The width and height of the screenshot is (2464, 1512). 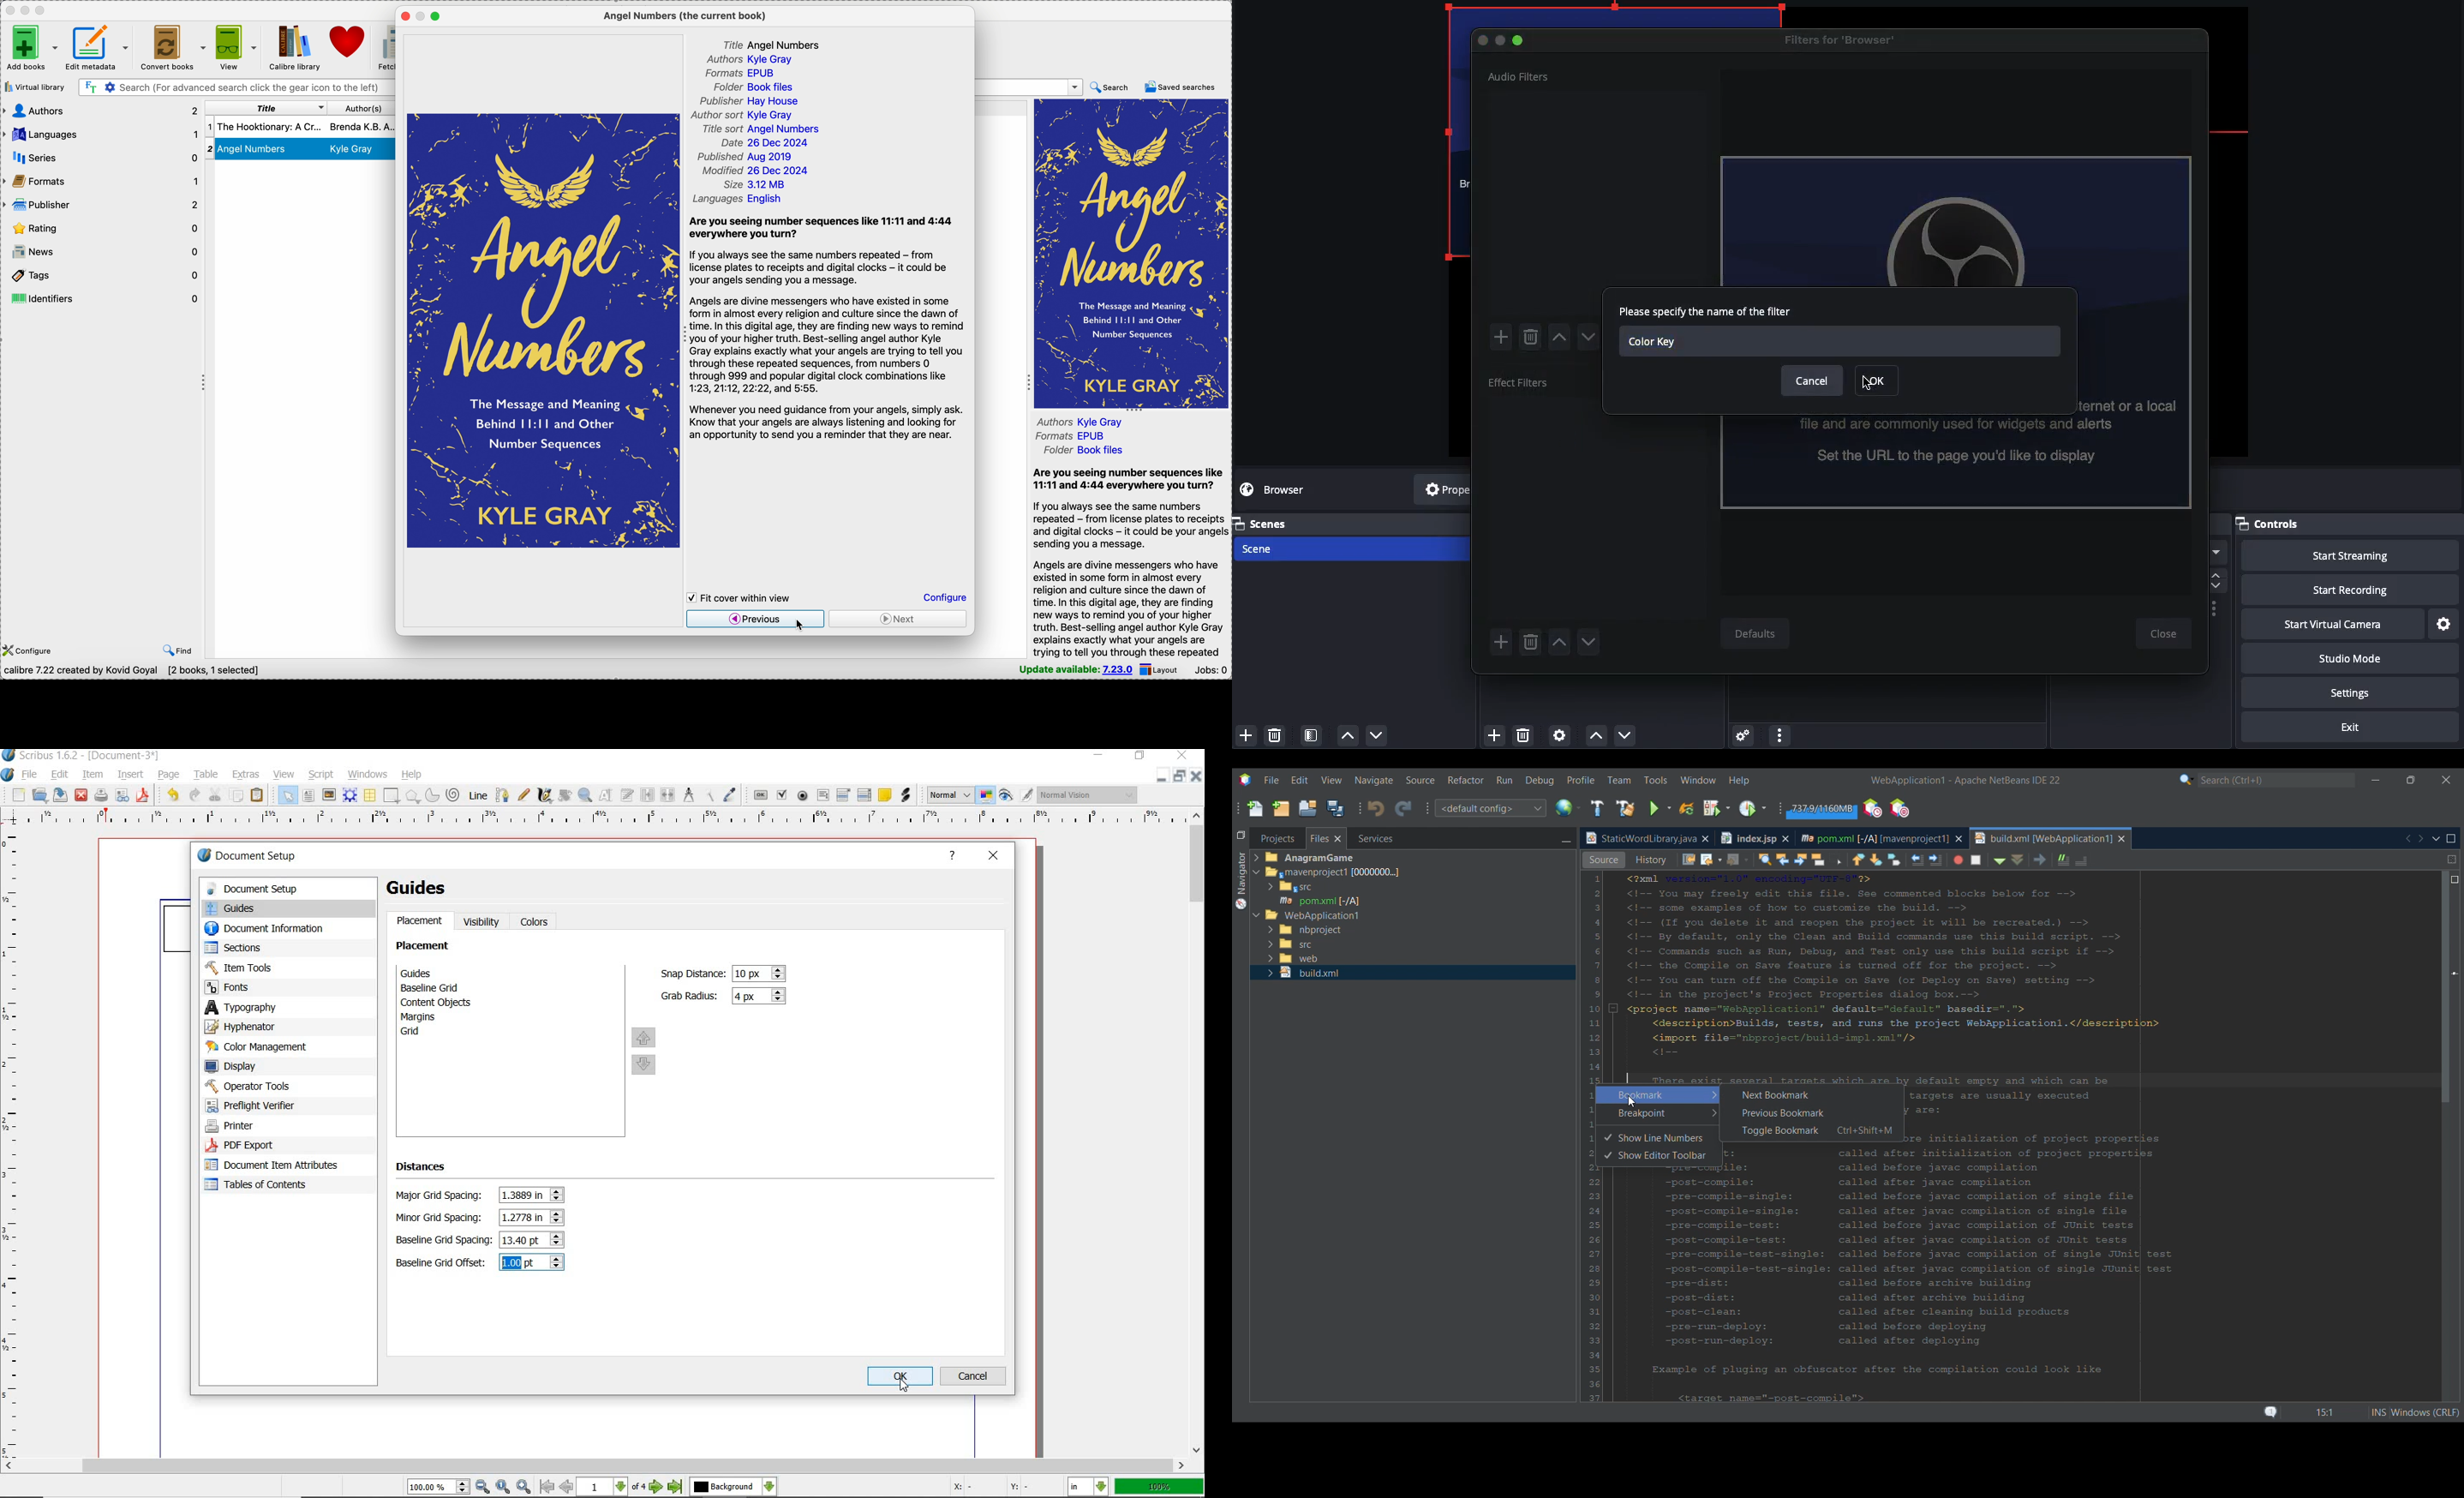 What do you see at coordinates (597, 821) in the screenshot?
I see `ruler` at bounding box center [597, 821].